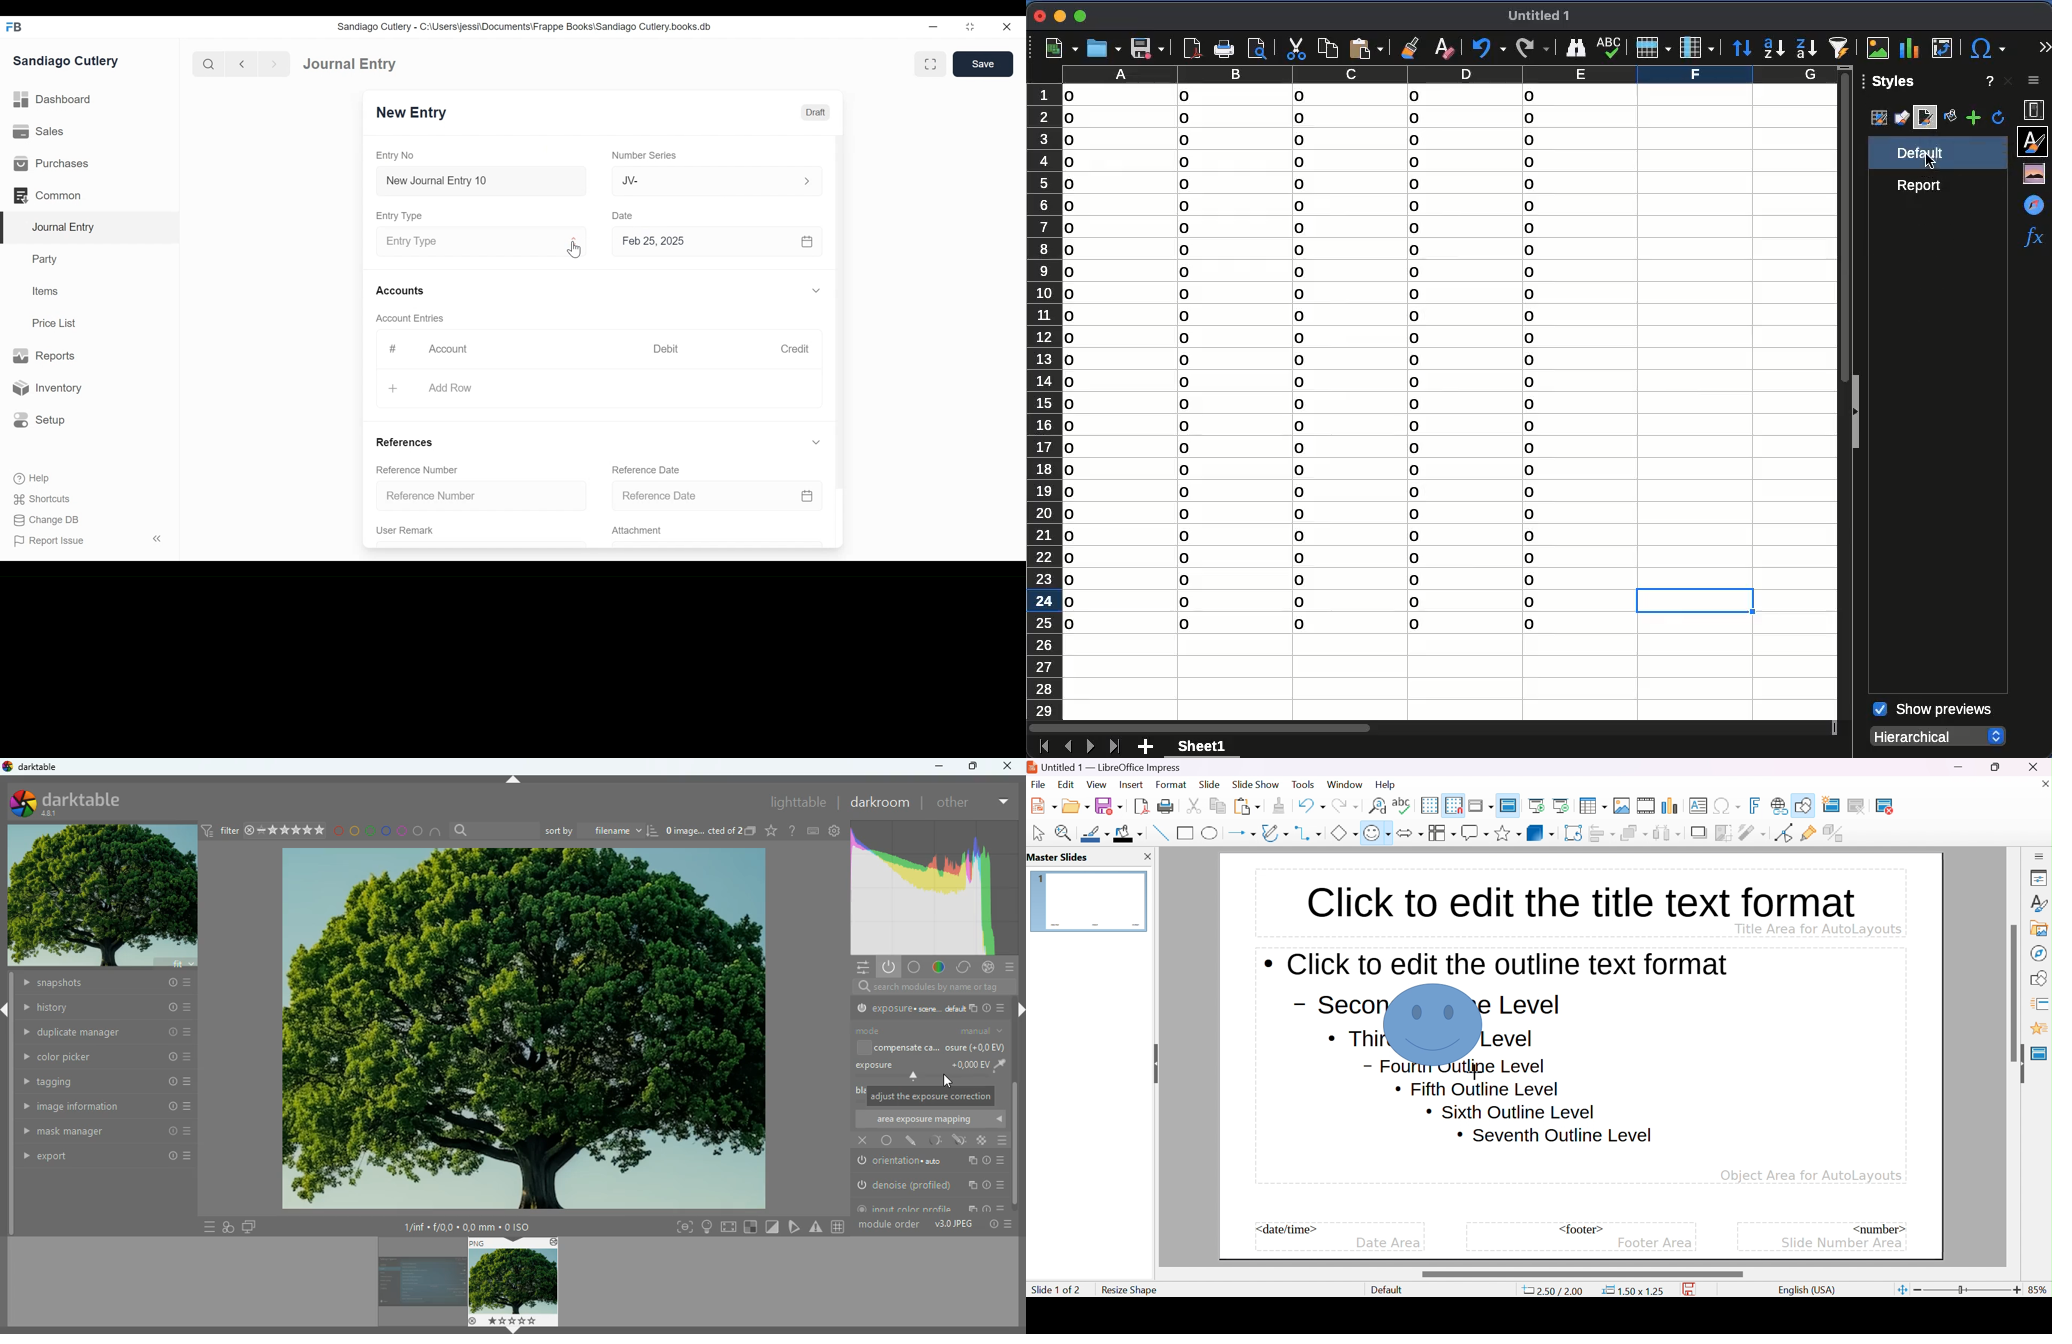 The width and height of the screenshot is (2072, 1344). Describe the element at coordinates (970, 28) in the screenshot. I see `Restore` at that location.